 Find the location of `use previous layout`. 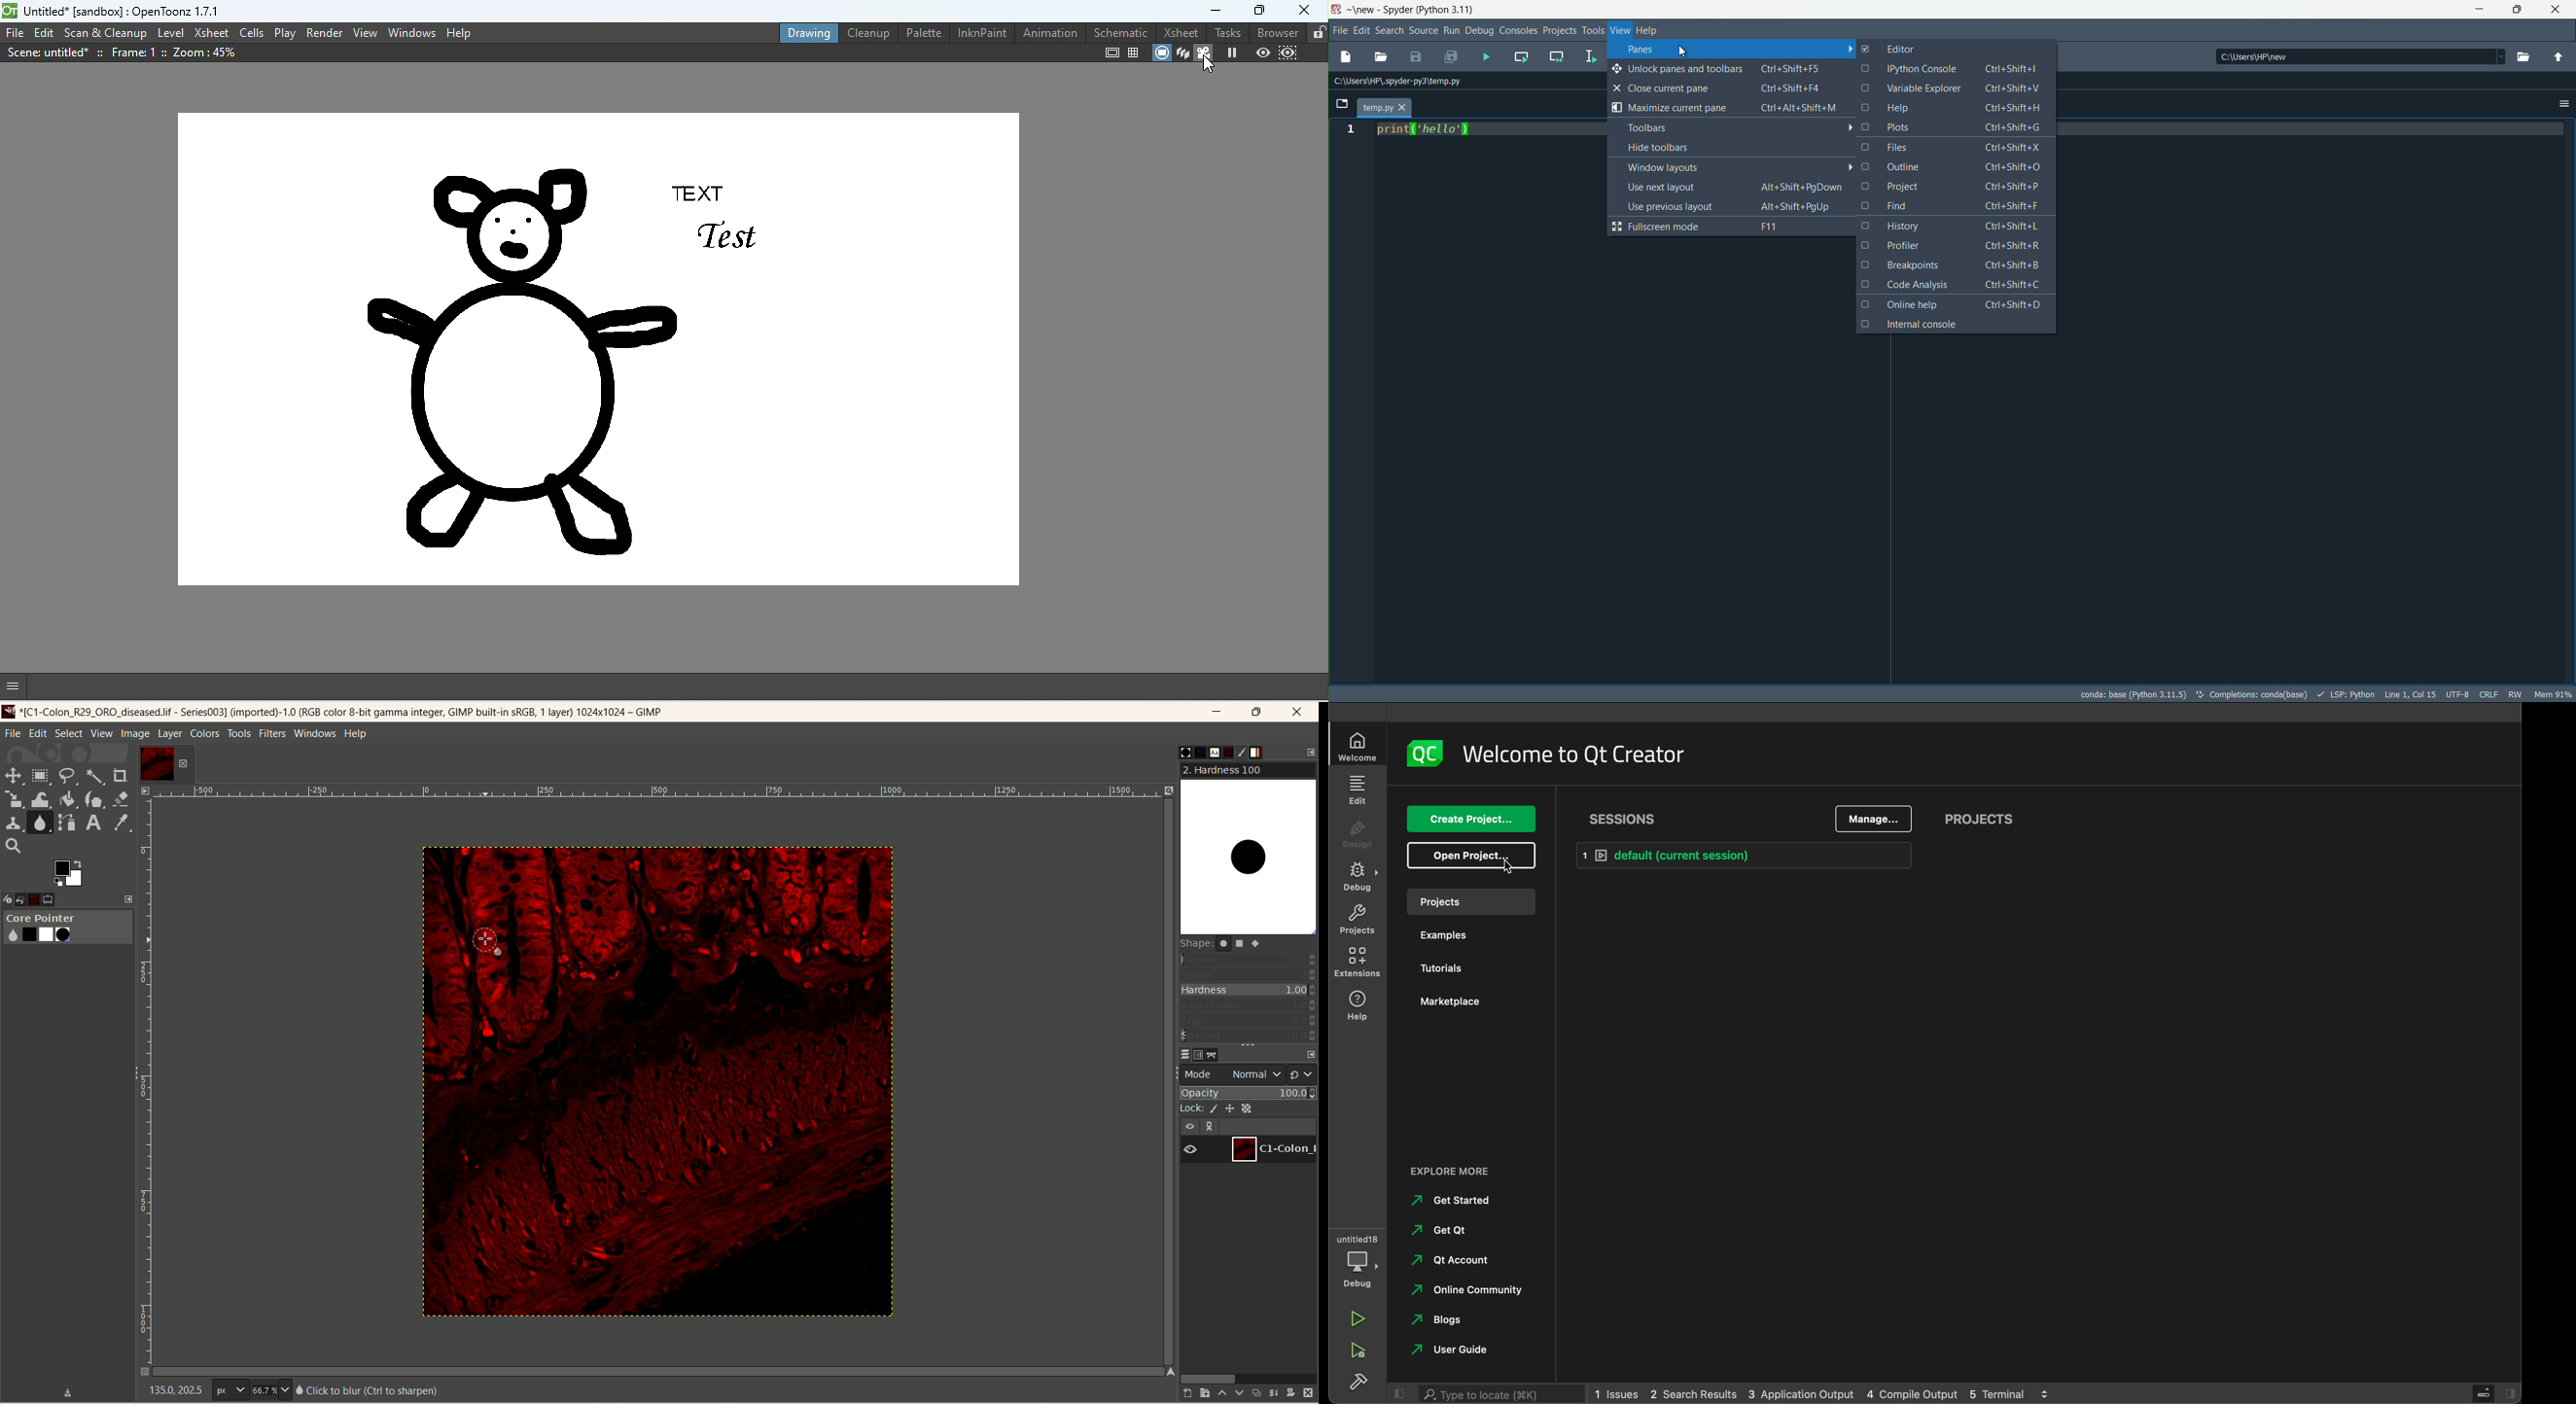

use previous layout is located at coordinates (1737, 205).